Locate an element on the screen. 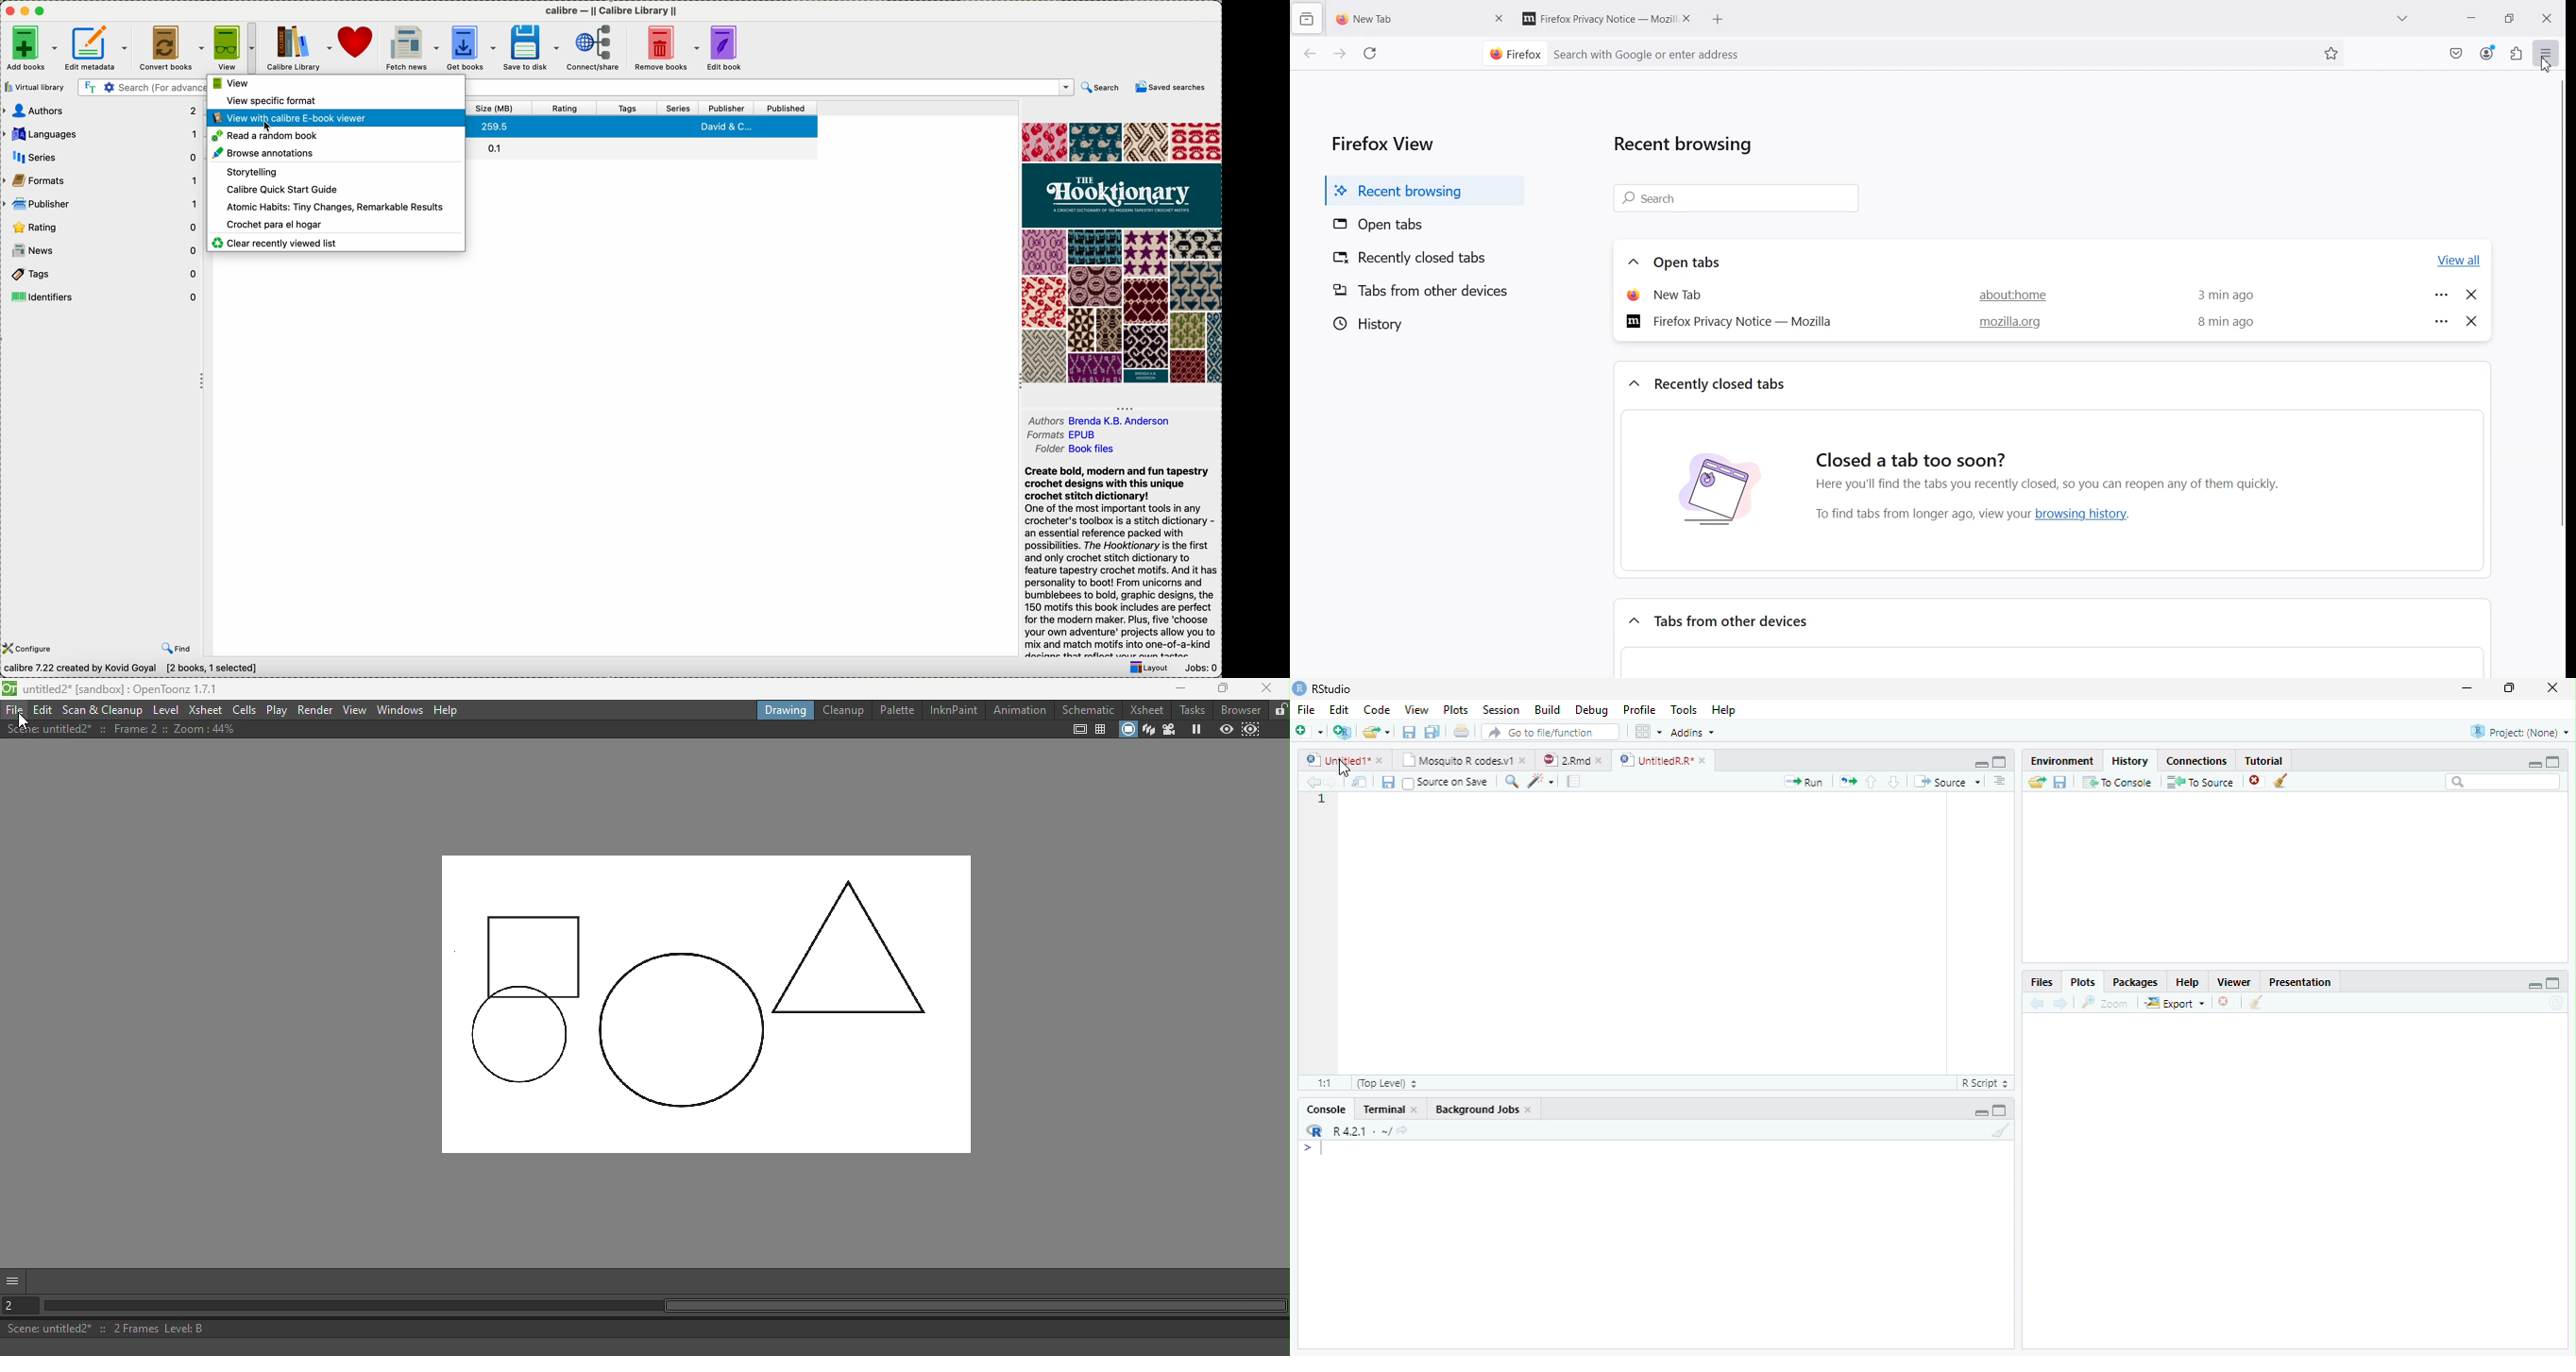 This screenshot has height=1372, width=2576. close is located at coordinates (1380, 760).